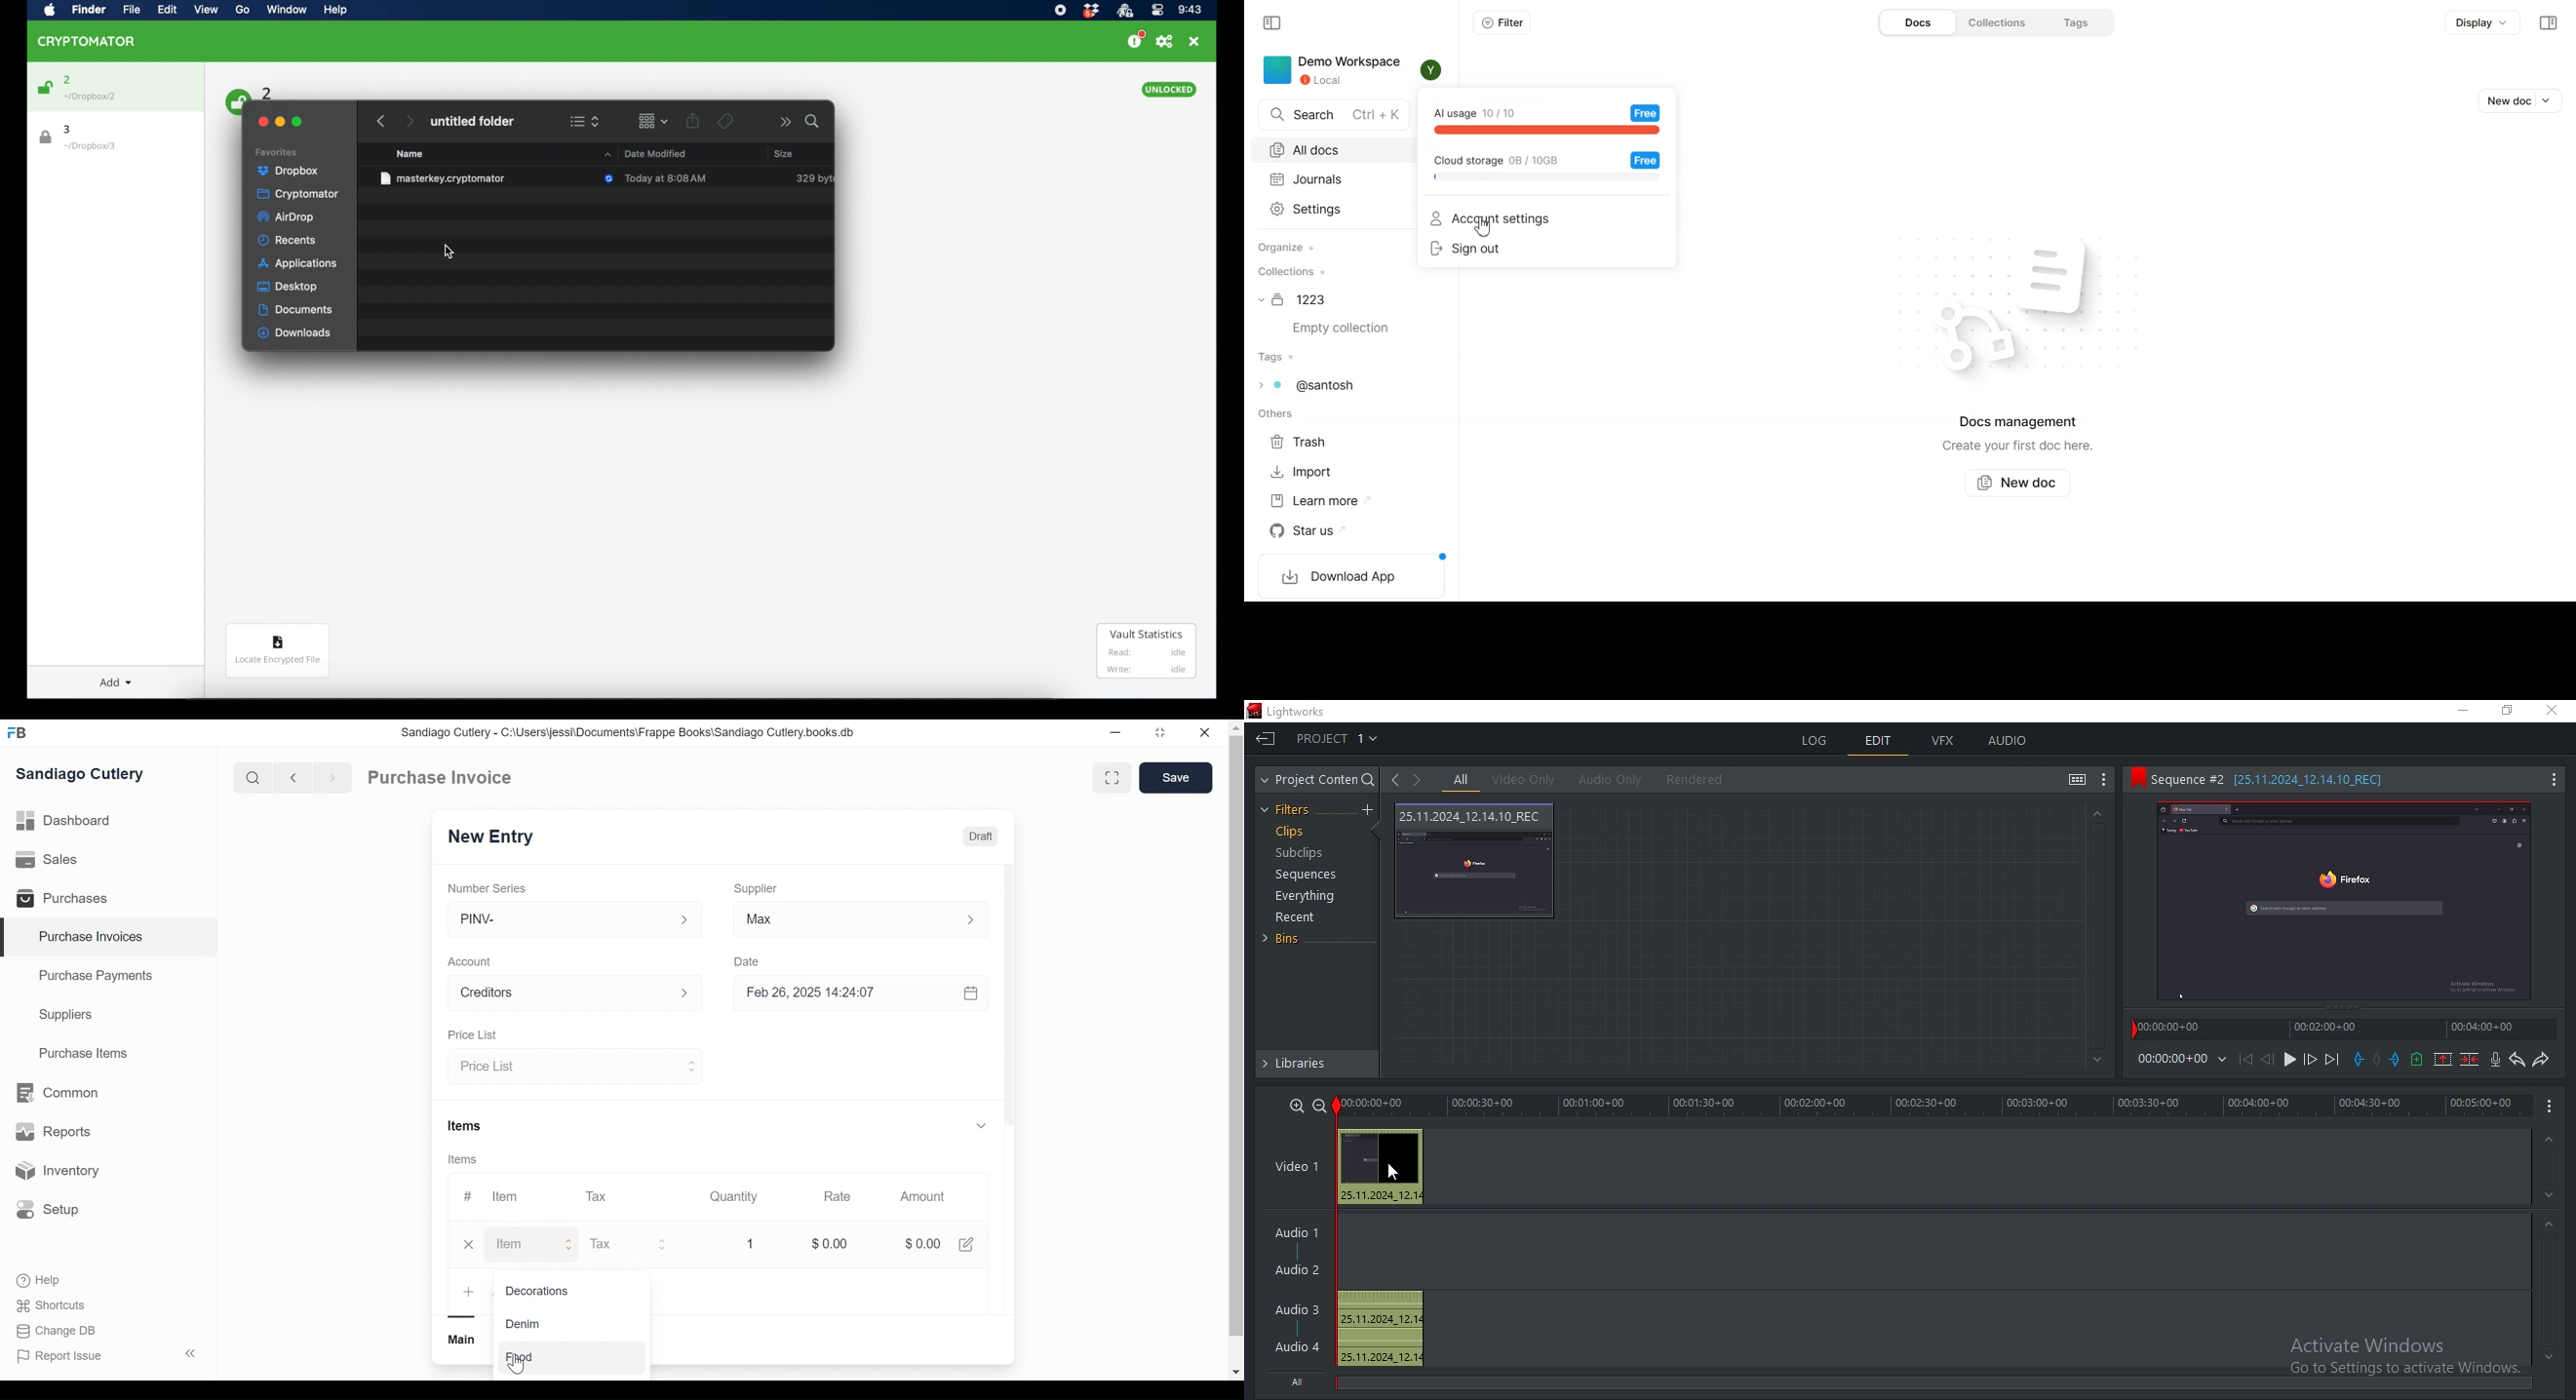 This screenshot has width=2576, height=1400. I want to click on edit, so click(1879, 743).